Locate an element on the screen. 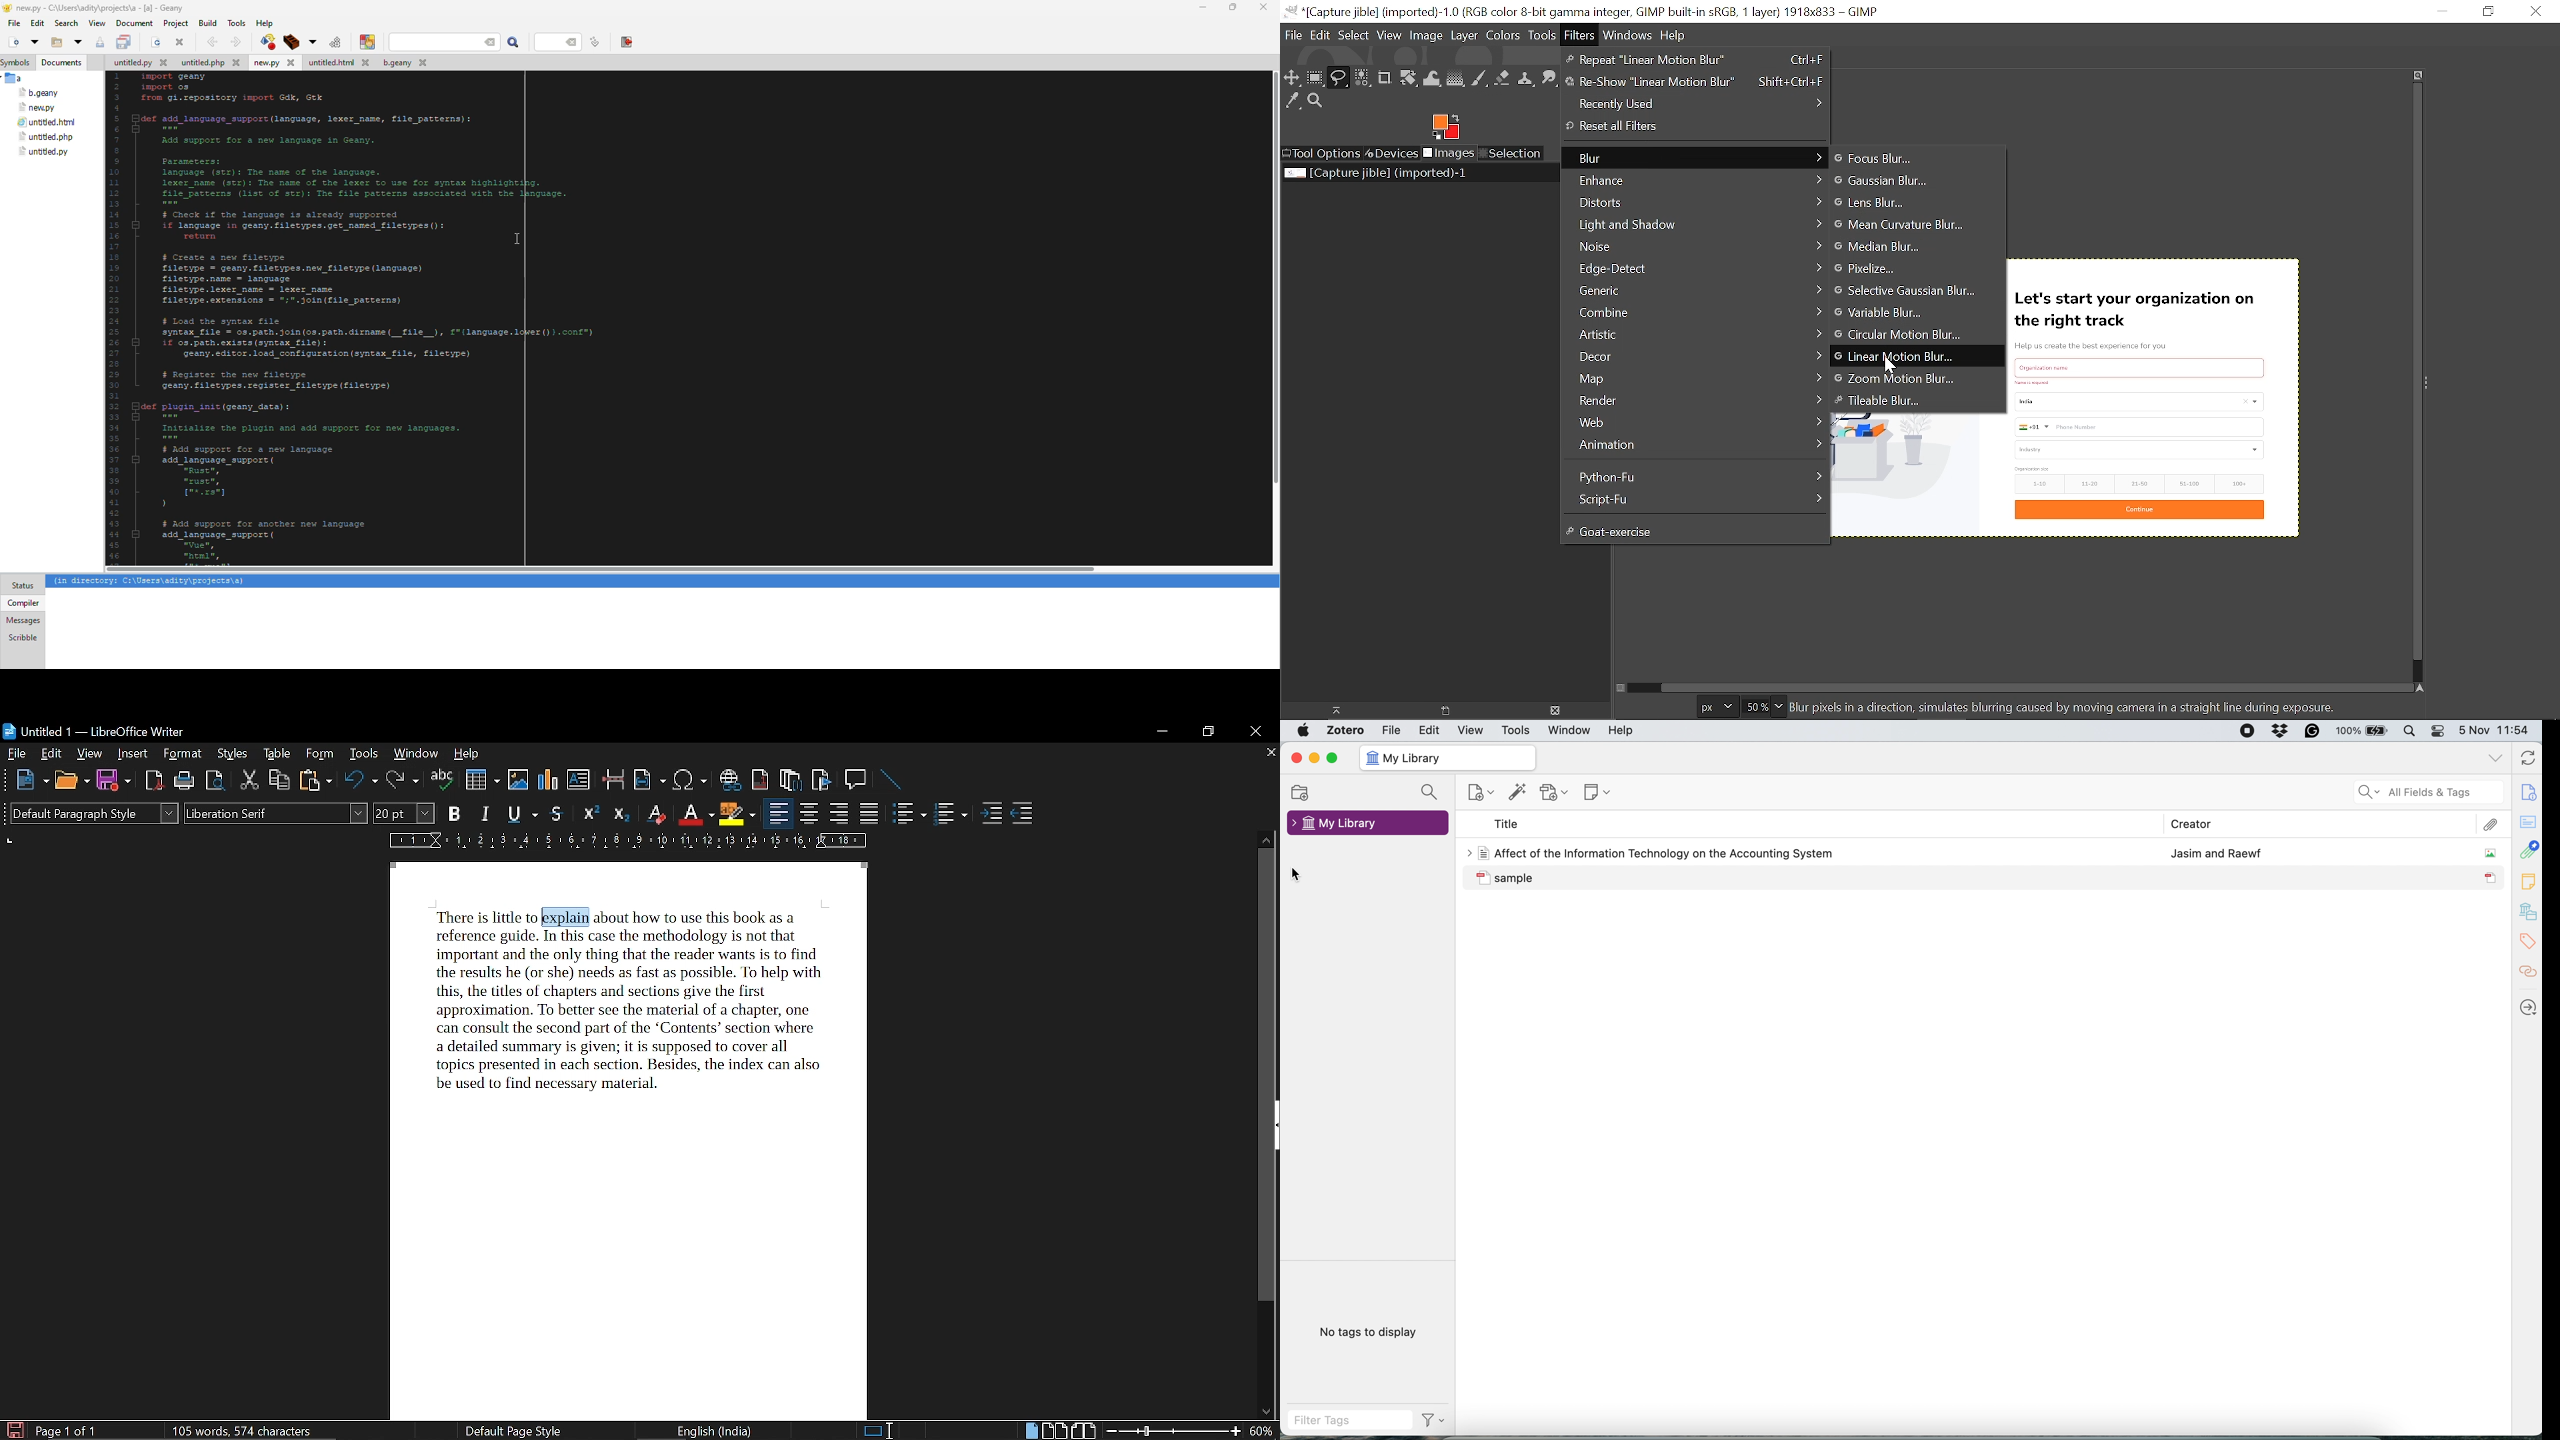 This screenshot has width=2576, height=1456. Focus blur is located at coordinates (1895, 158).